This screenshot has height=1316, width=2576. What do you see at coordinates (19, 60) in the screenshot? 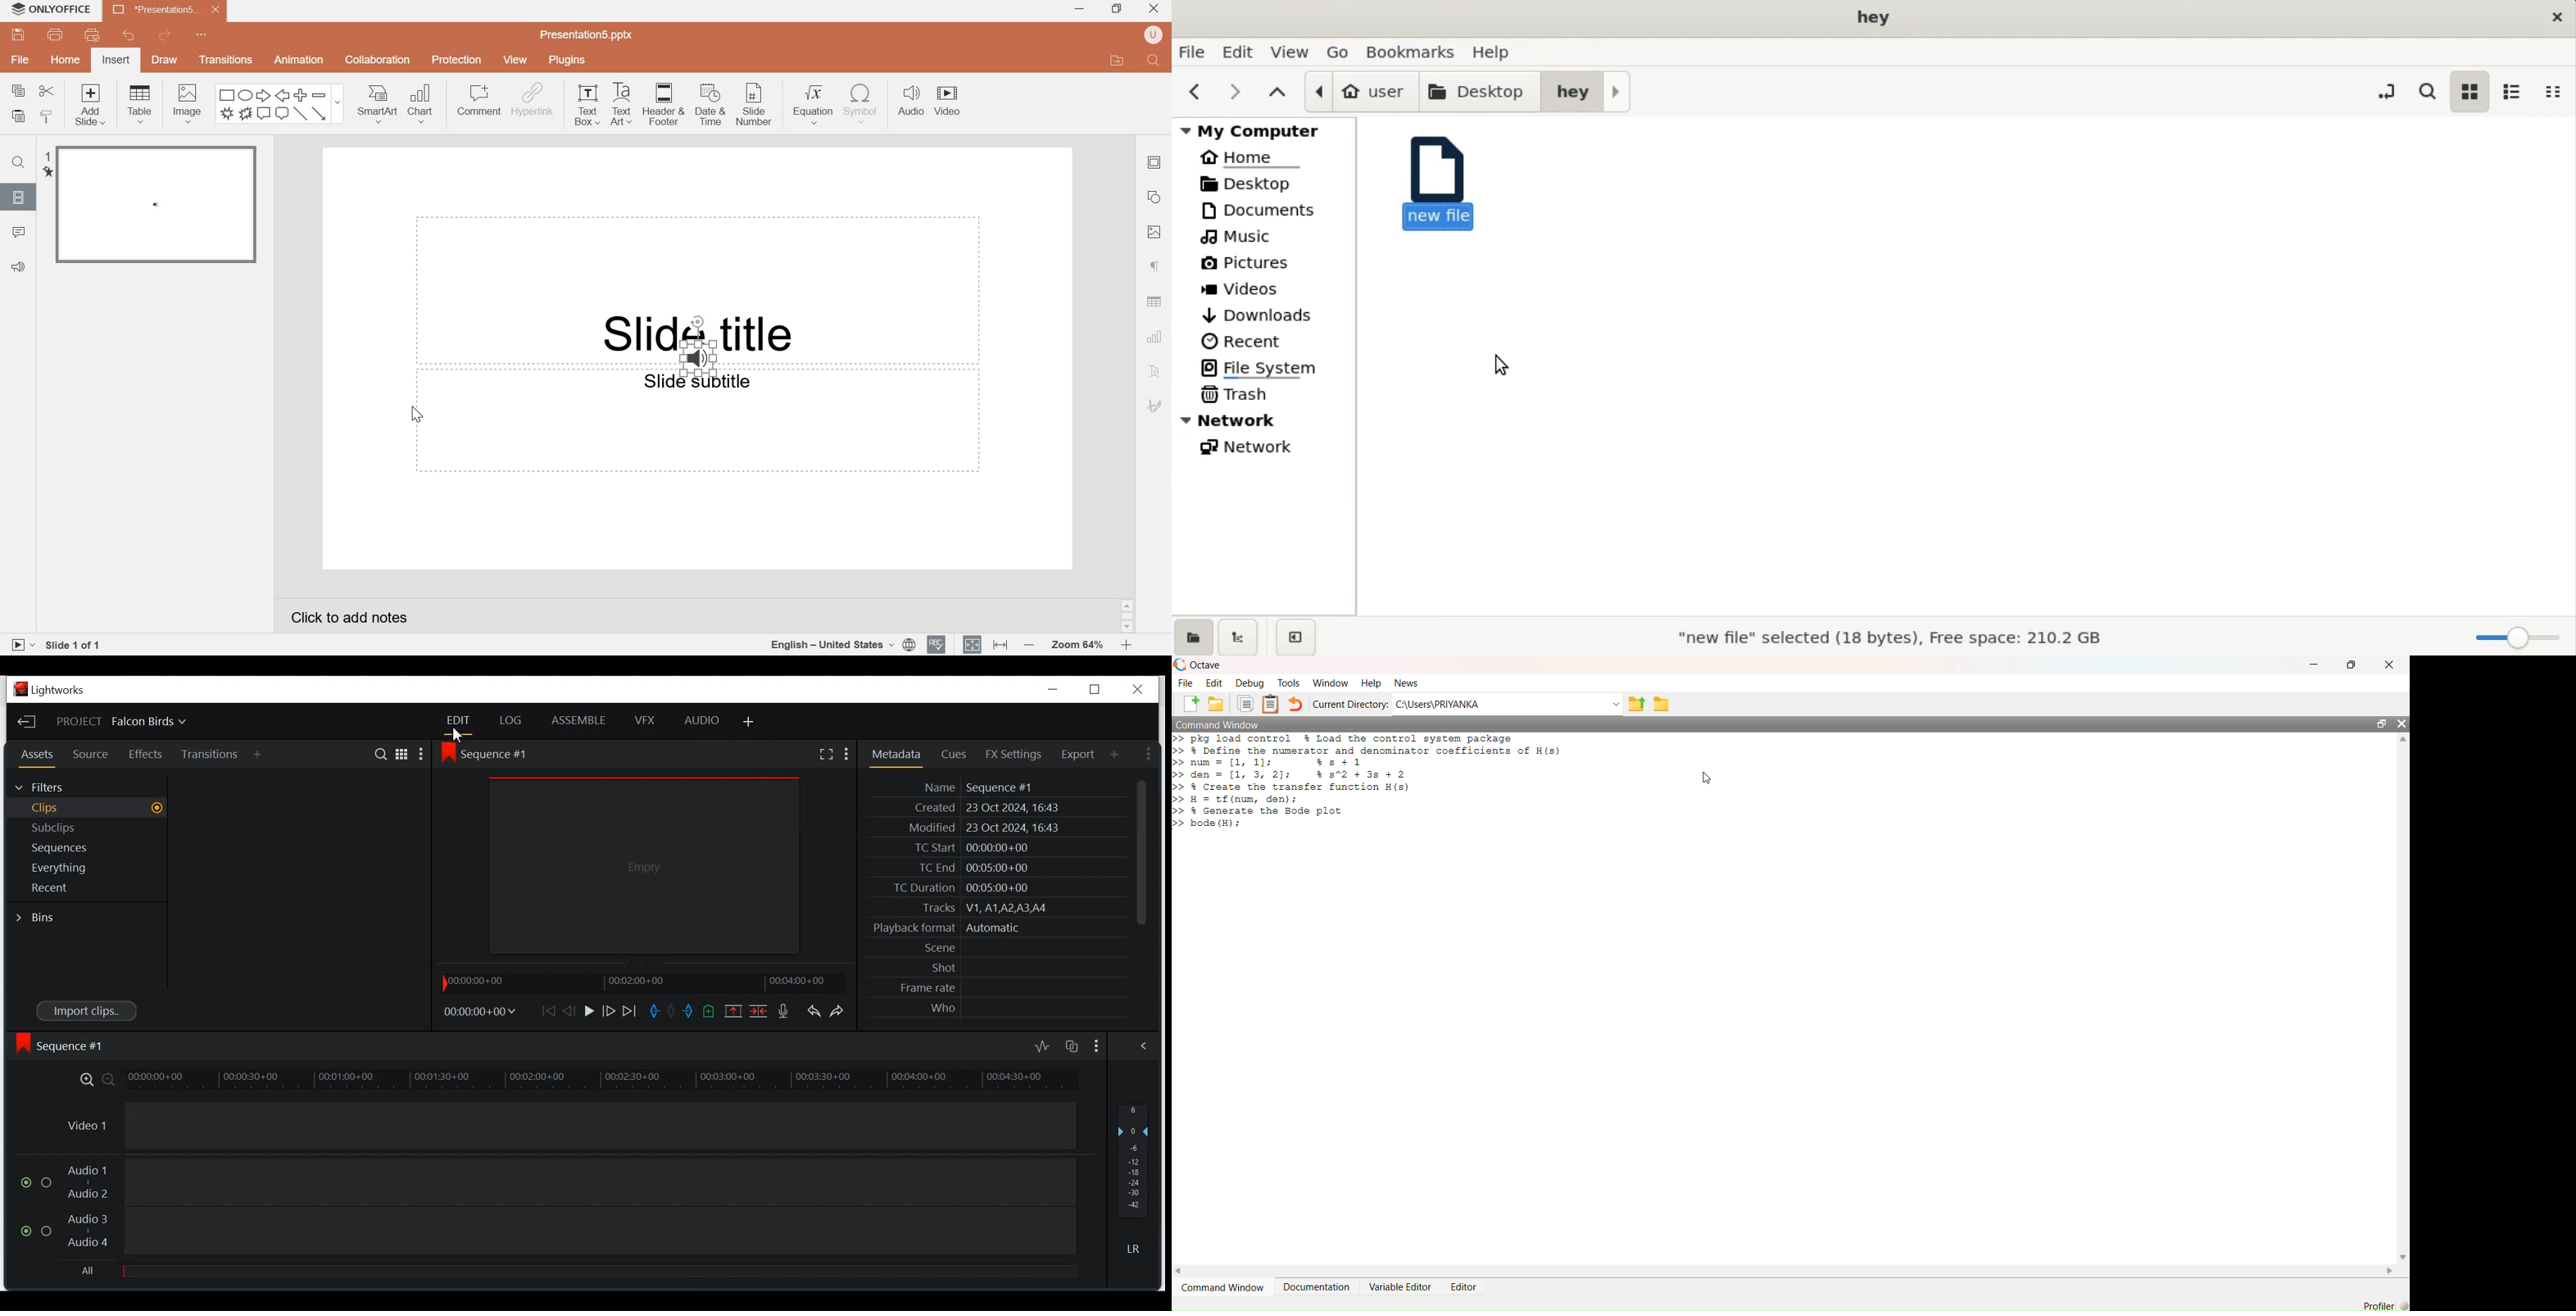
I see `File` at bounding box center [19, 60].